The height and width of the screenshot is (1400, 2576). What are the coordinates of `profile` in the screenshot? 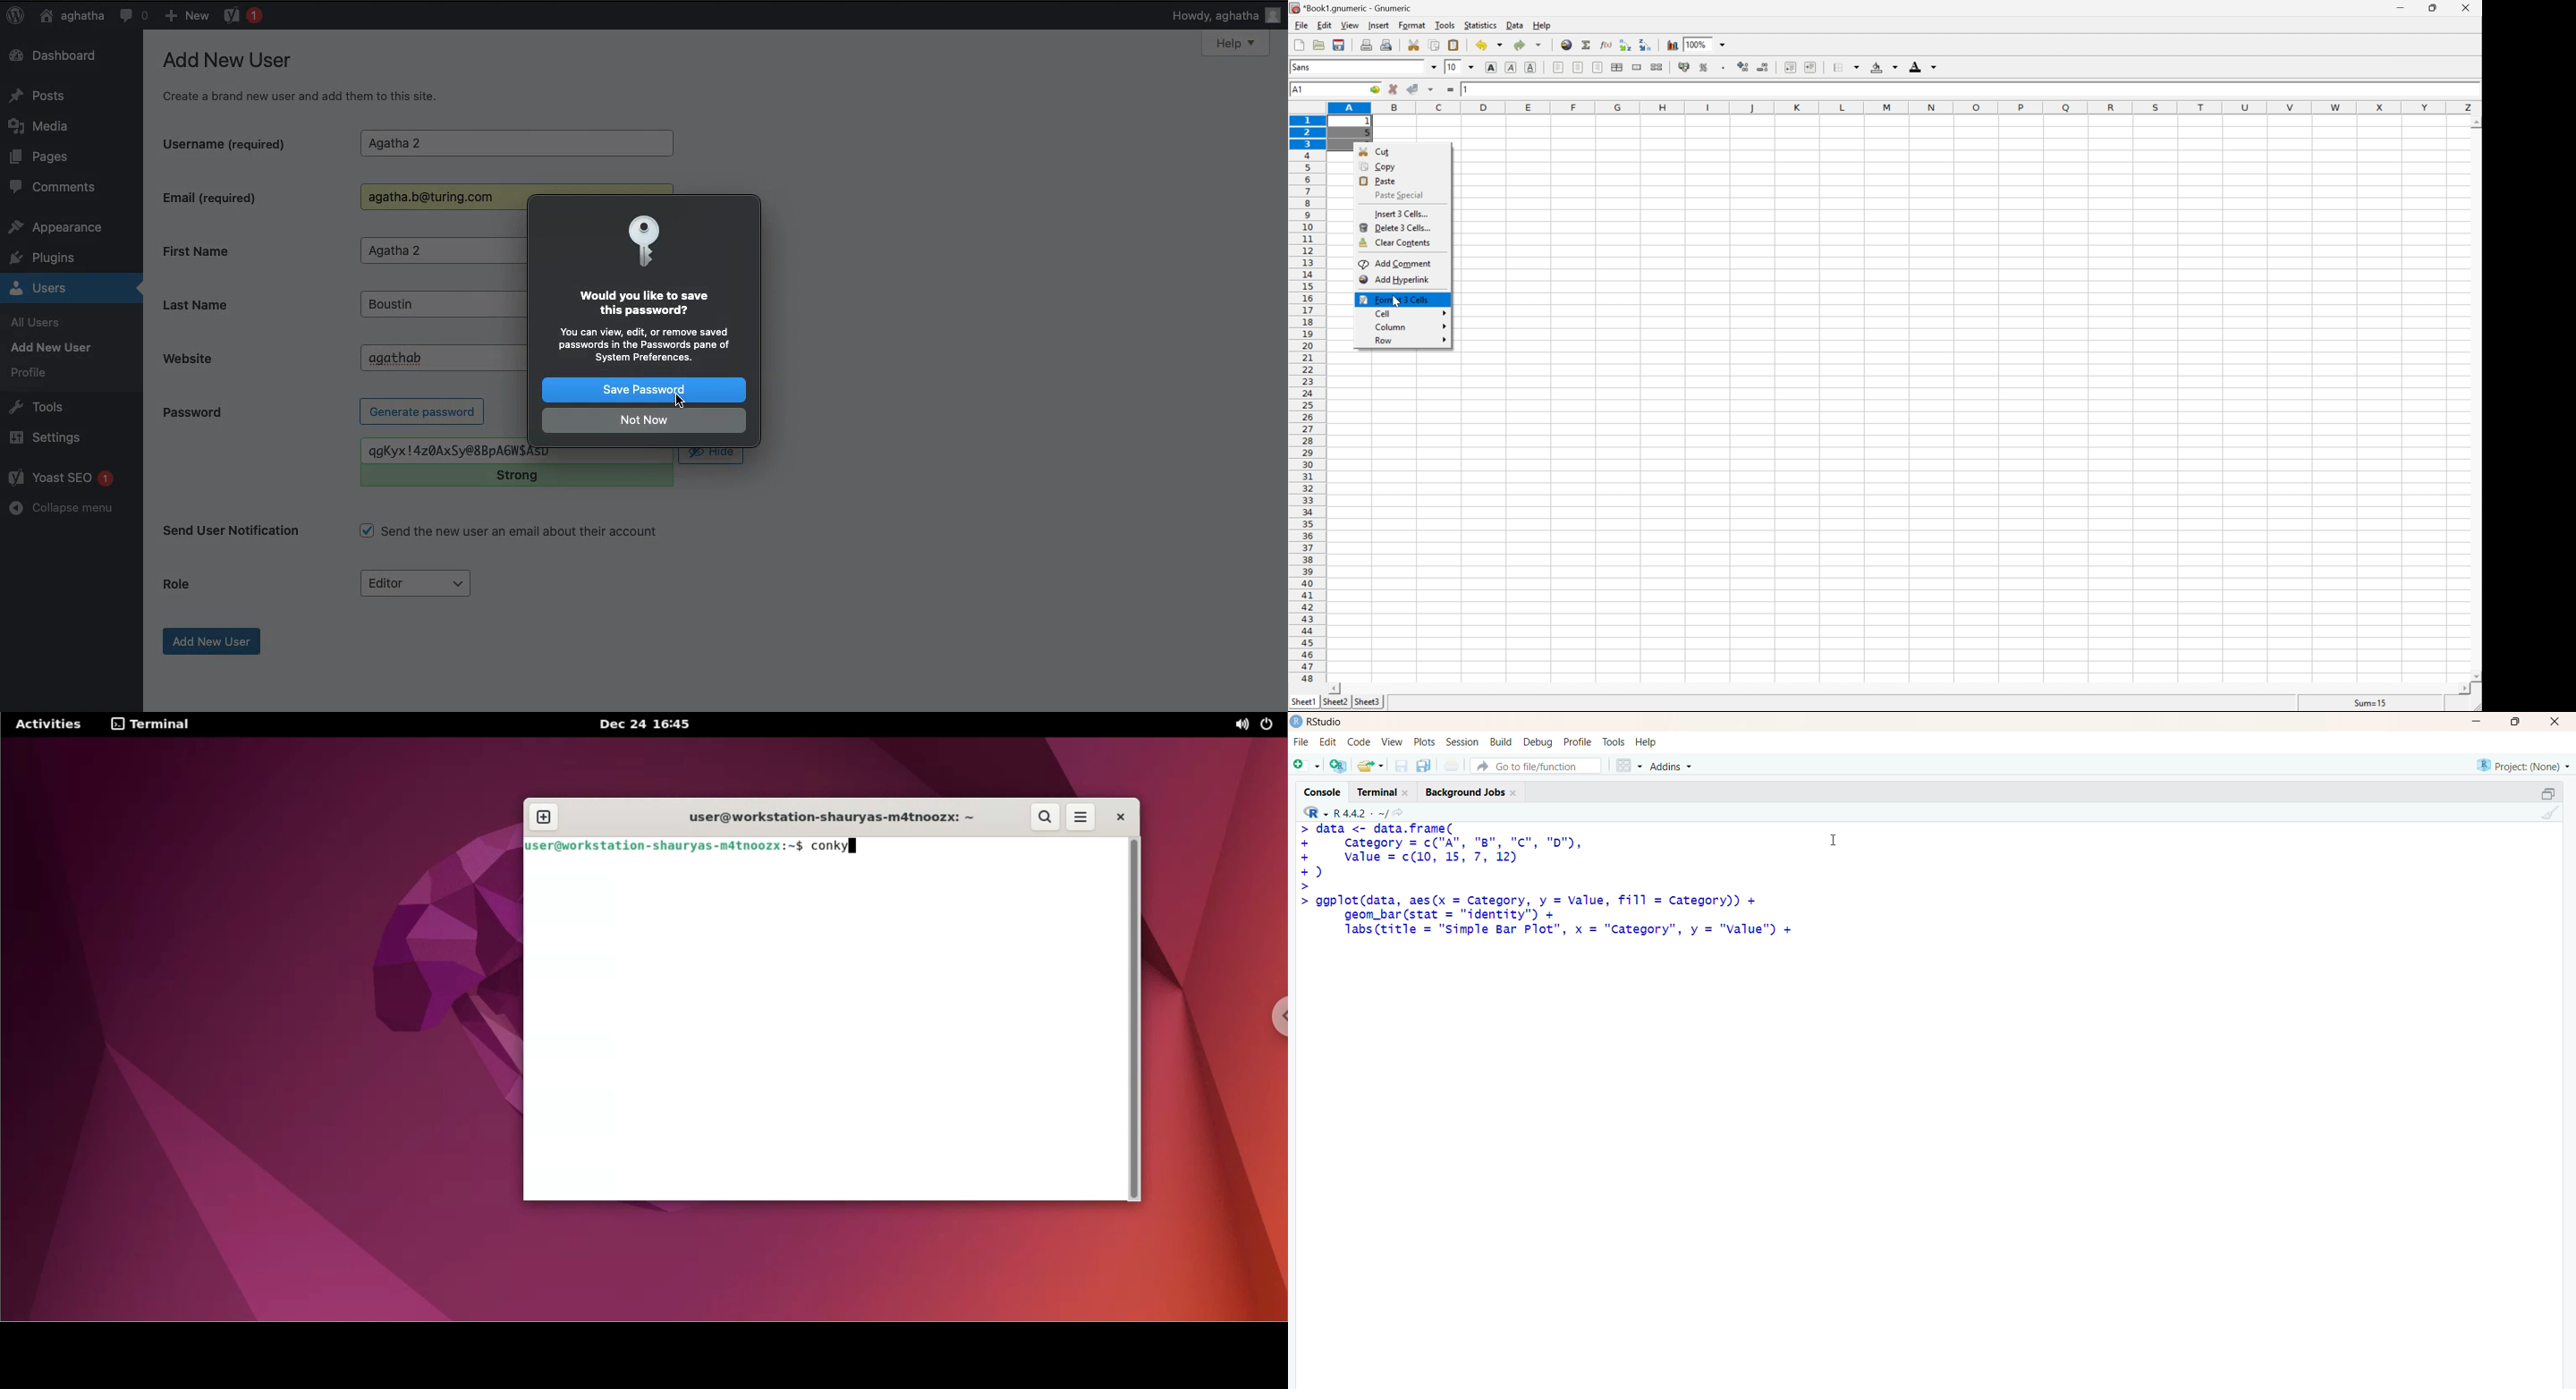 It's located at (1576, 743).